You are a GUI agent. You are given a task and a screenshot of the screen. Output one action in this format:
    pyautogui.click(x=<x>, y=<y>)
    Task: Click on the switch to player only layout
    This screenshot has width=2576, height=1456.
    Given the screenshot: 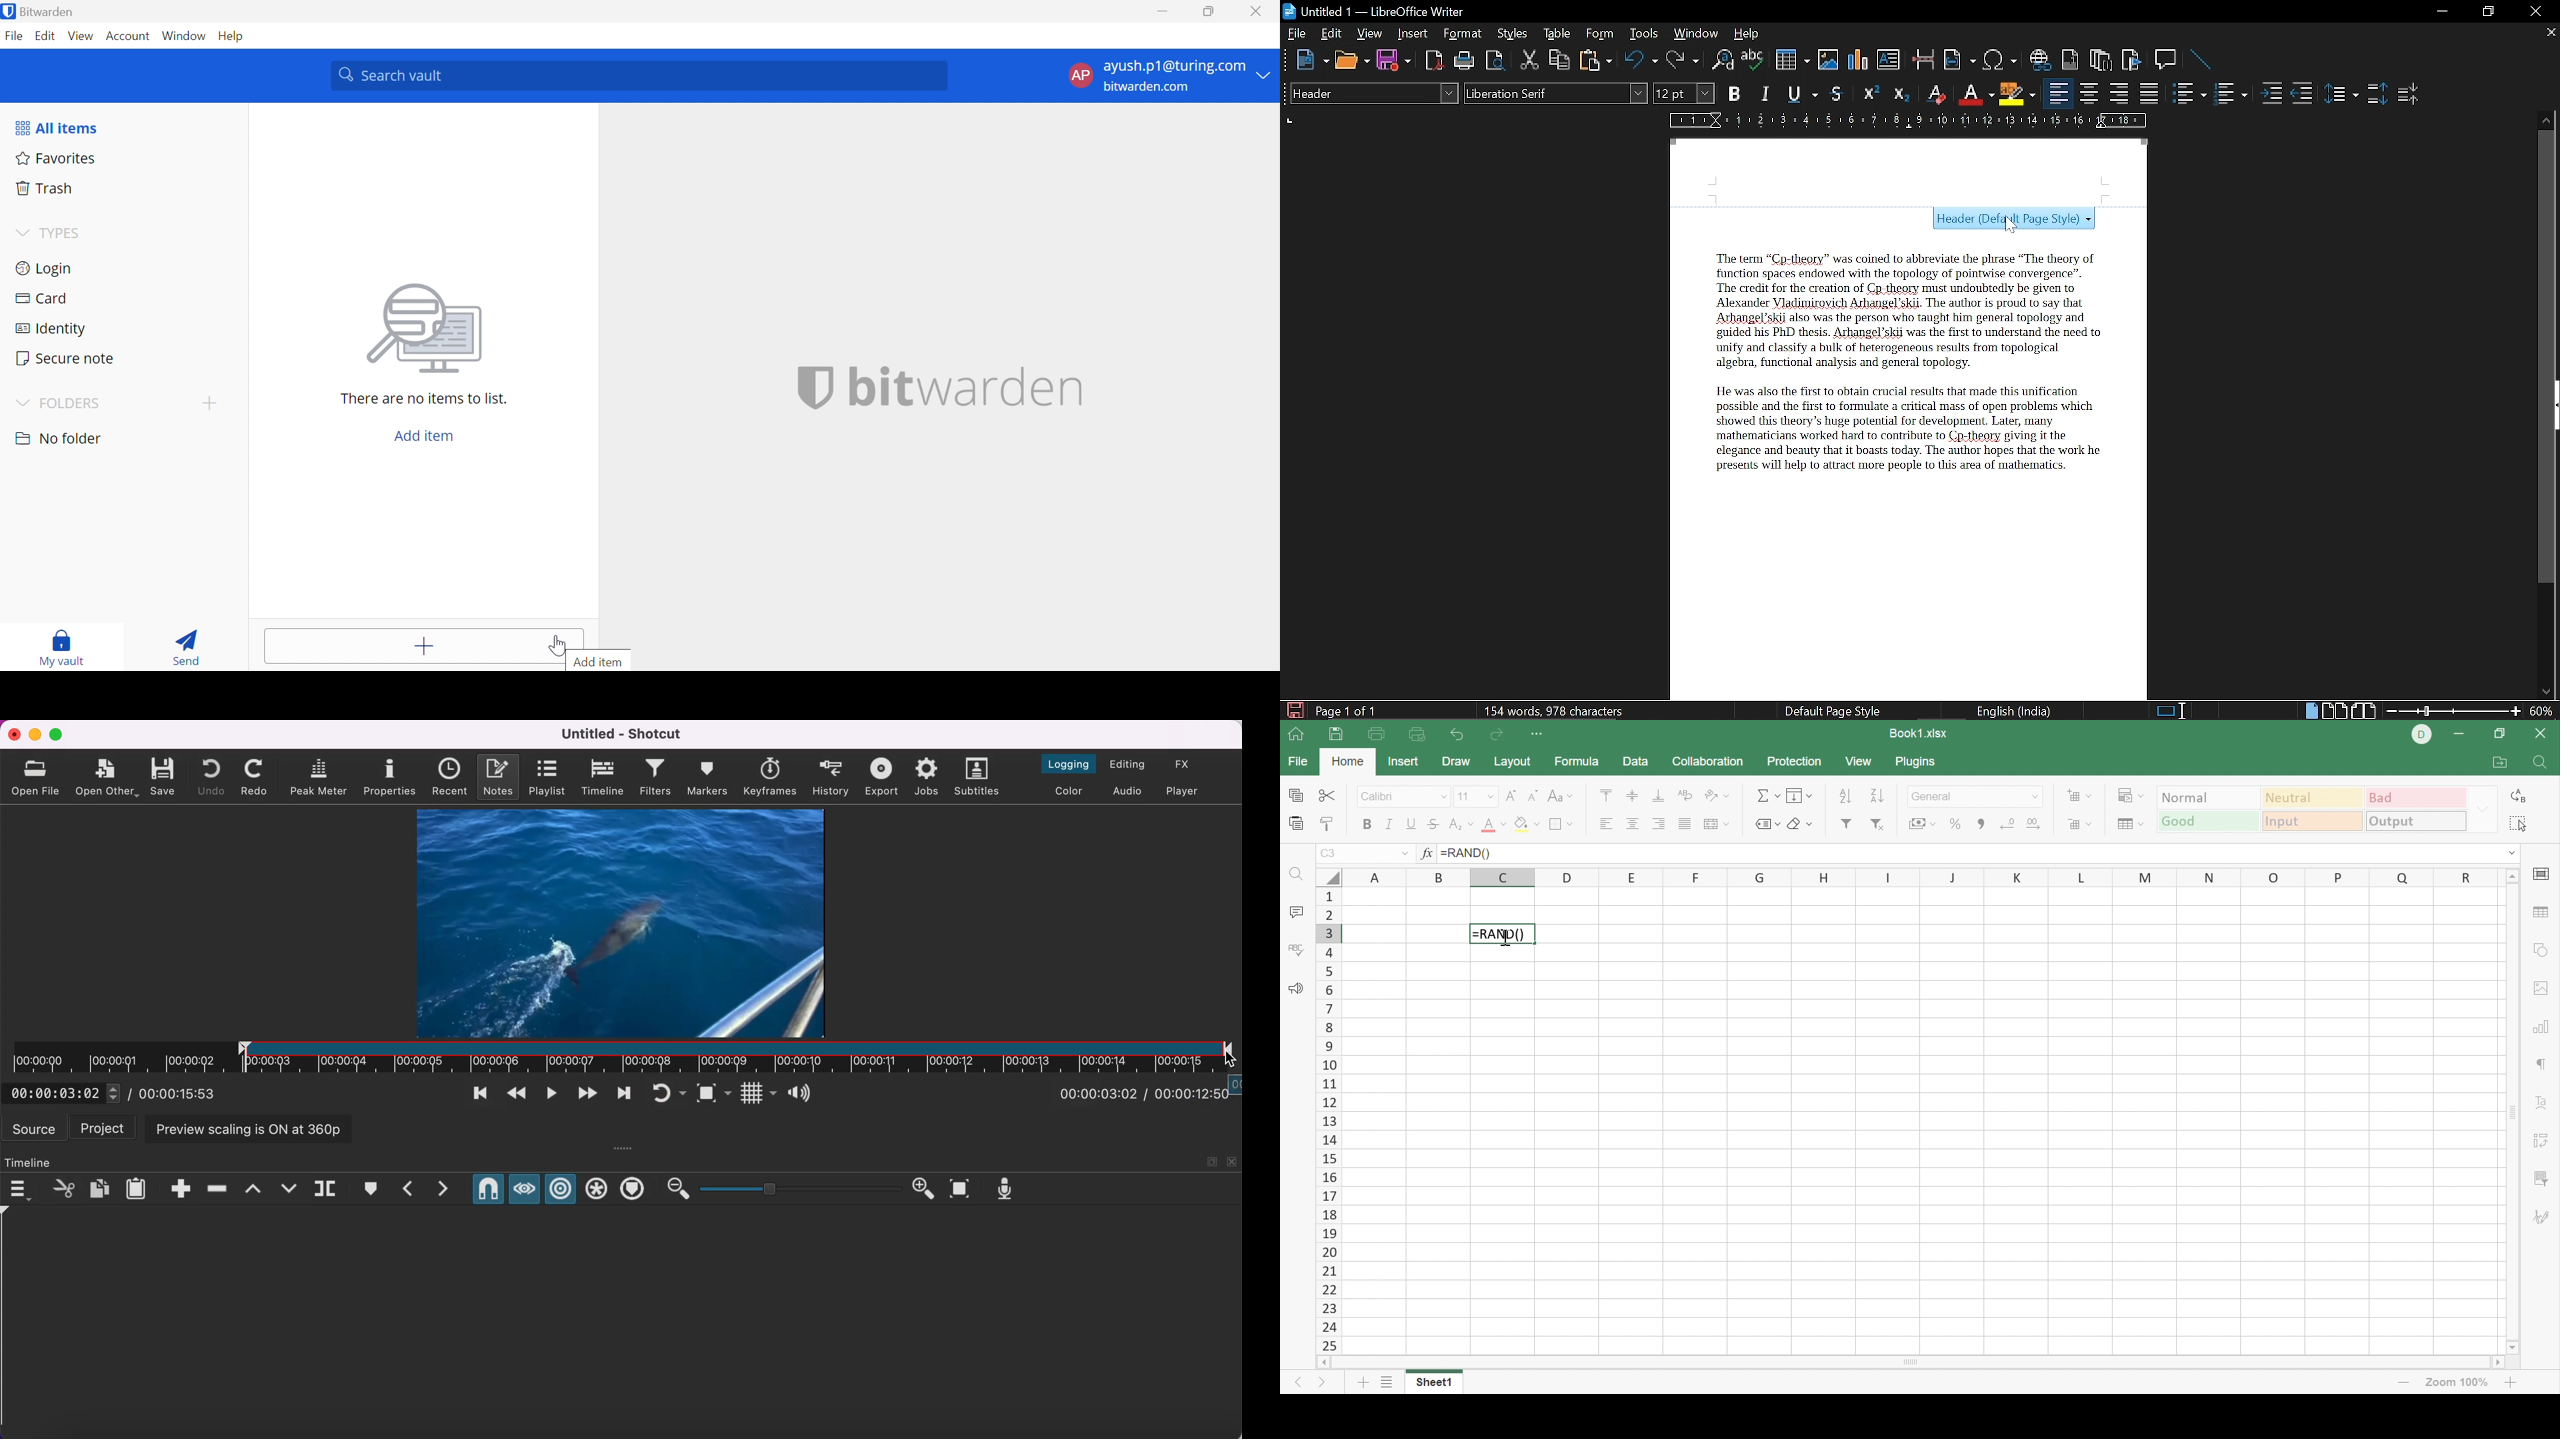 What is the action you would take?
    pyautogui.click(x=1188, y=793)
    